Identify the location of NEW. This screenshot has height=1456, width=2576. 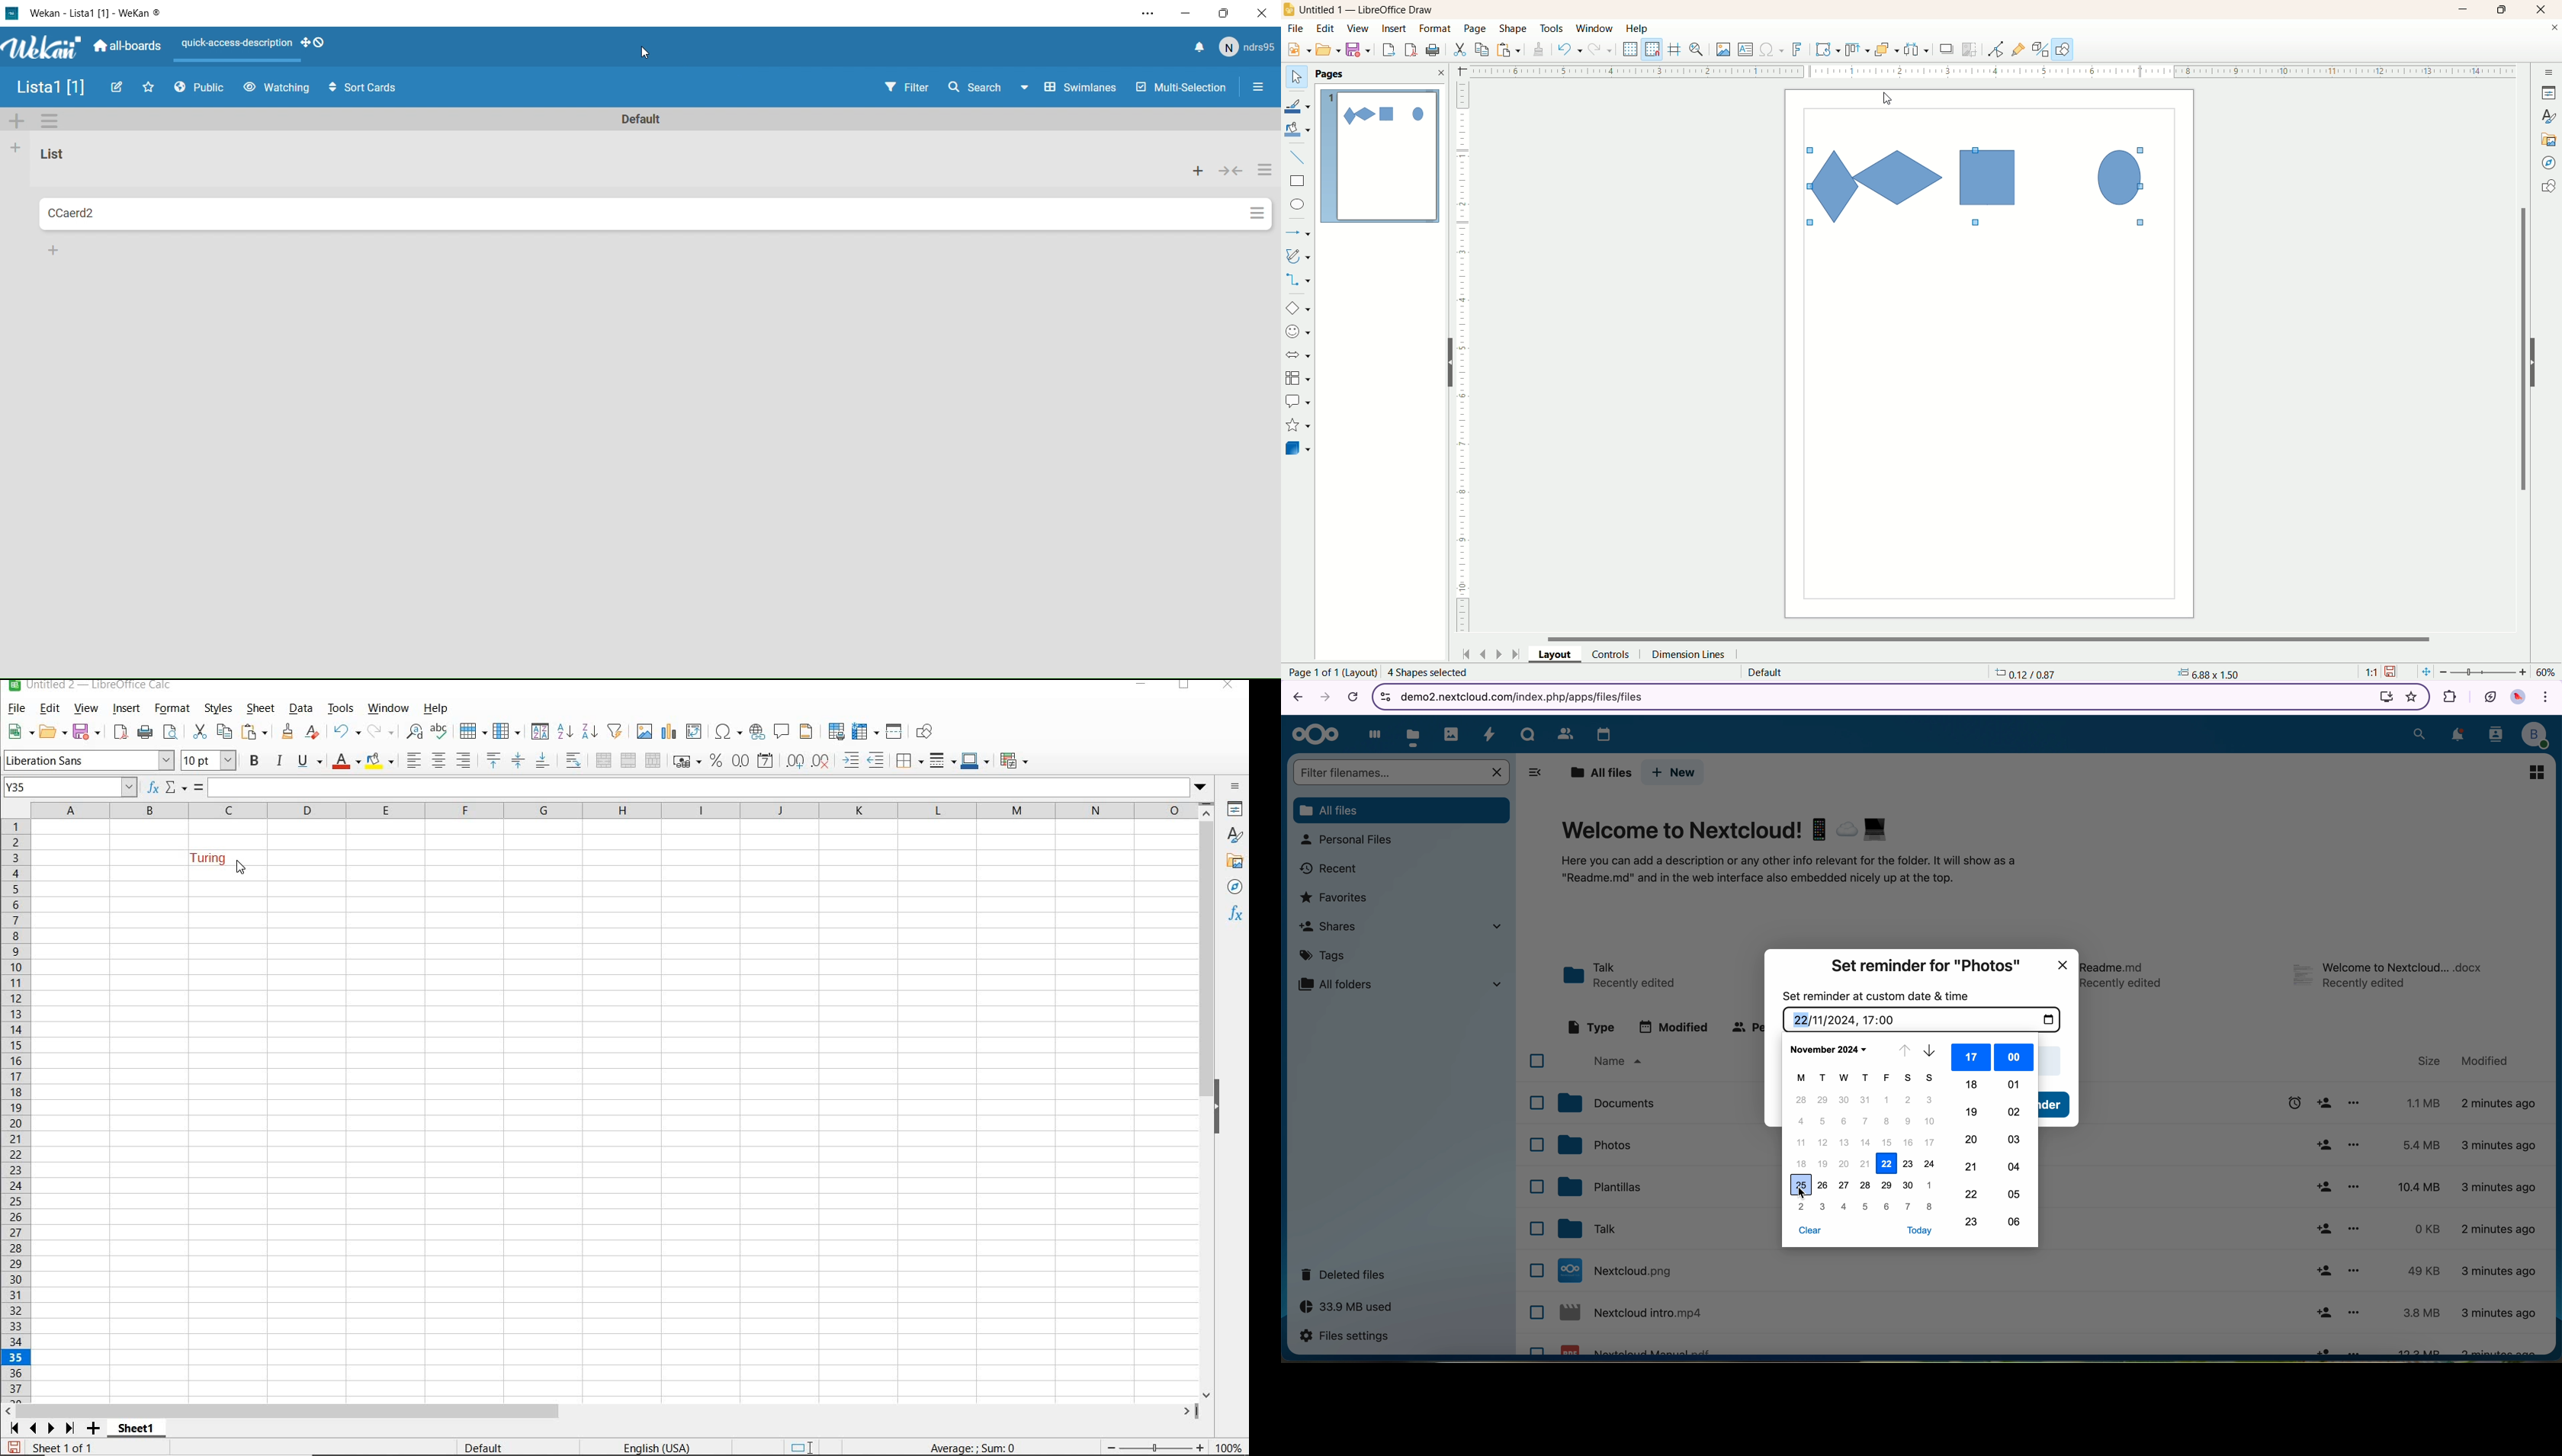
(19, 732).